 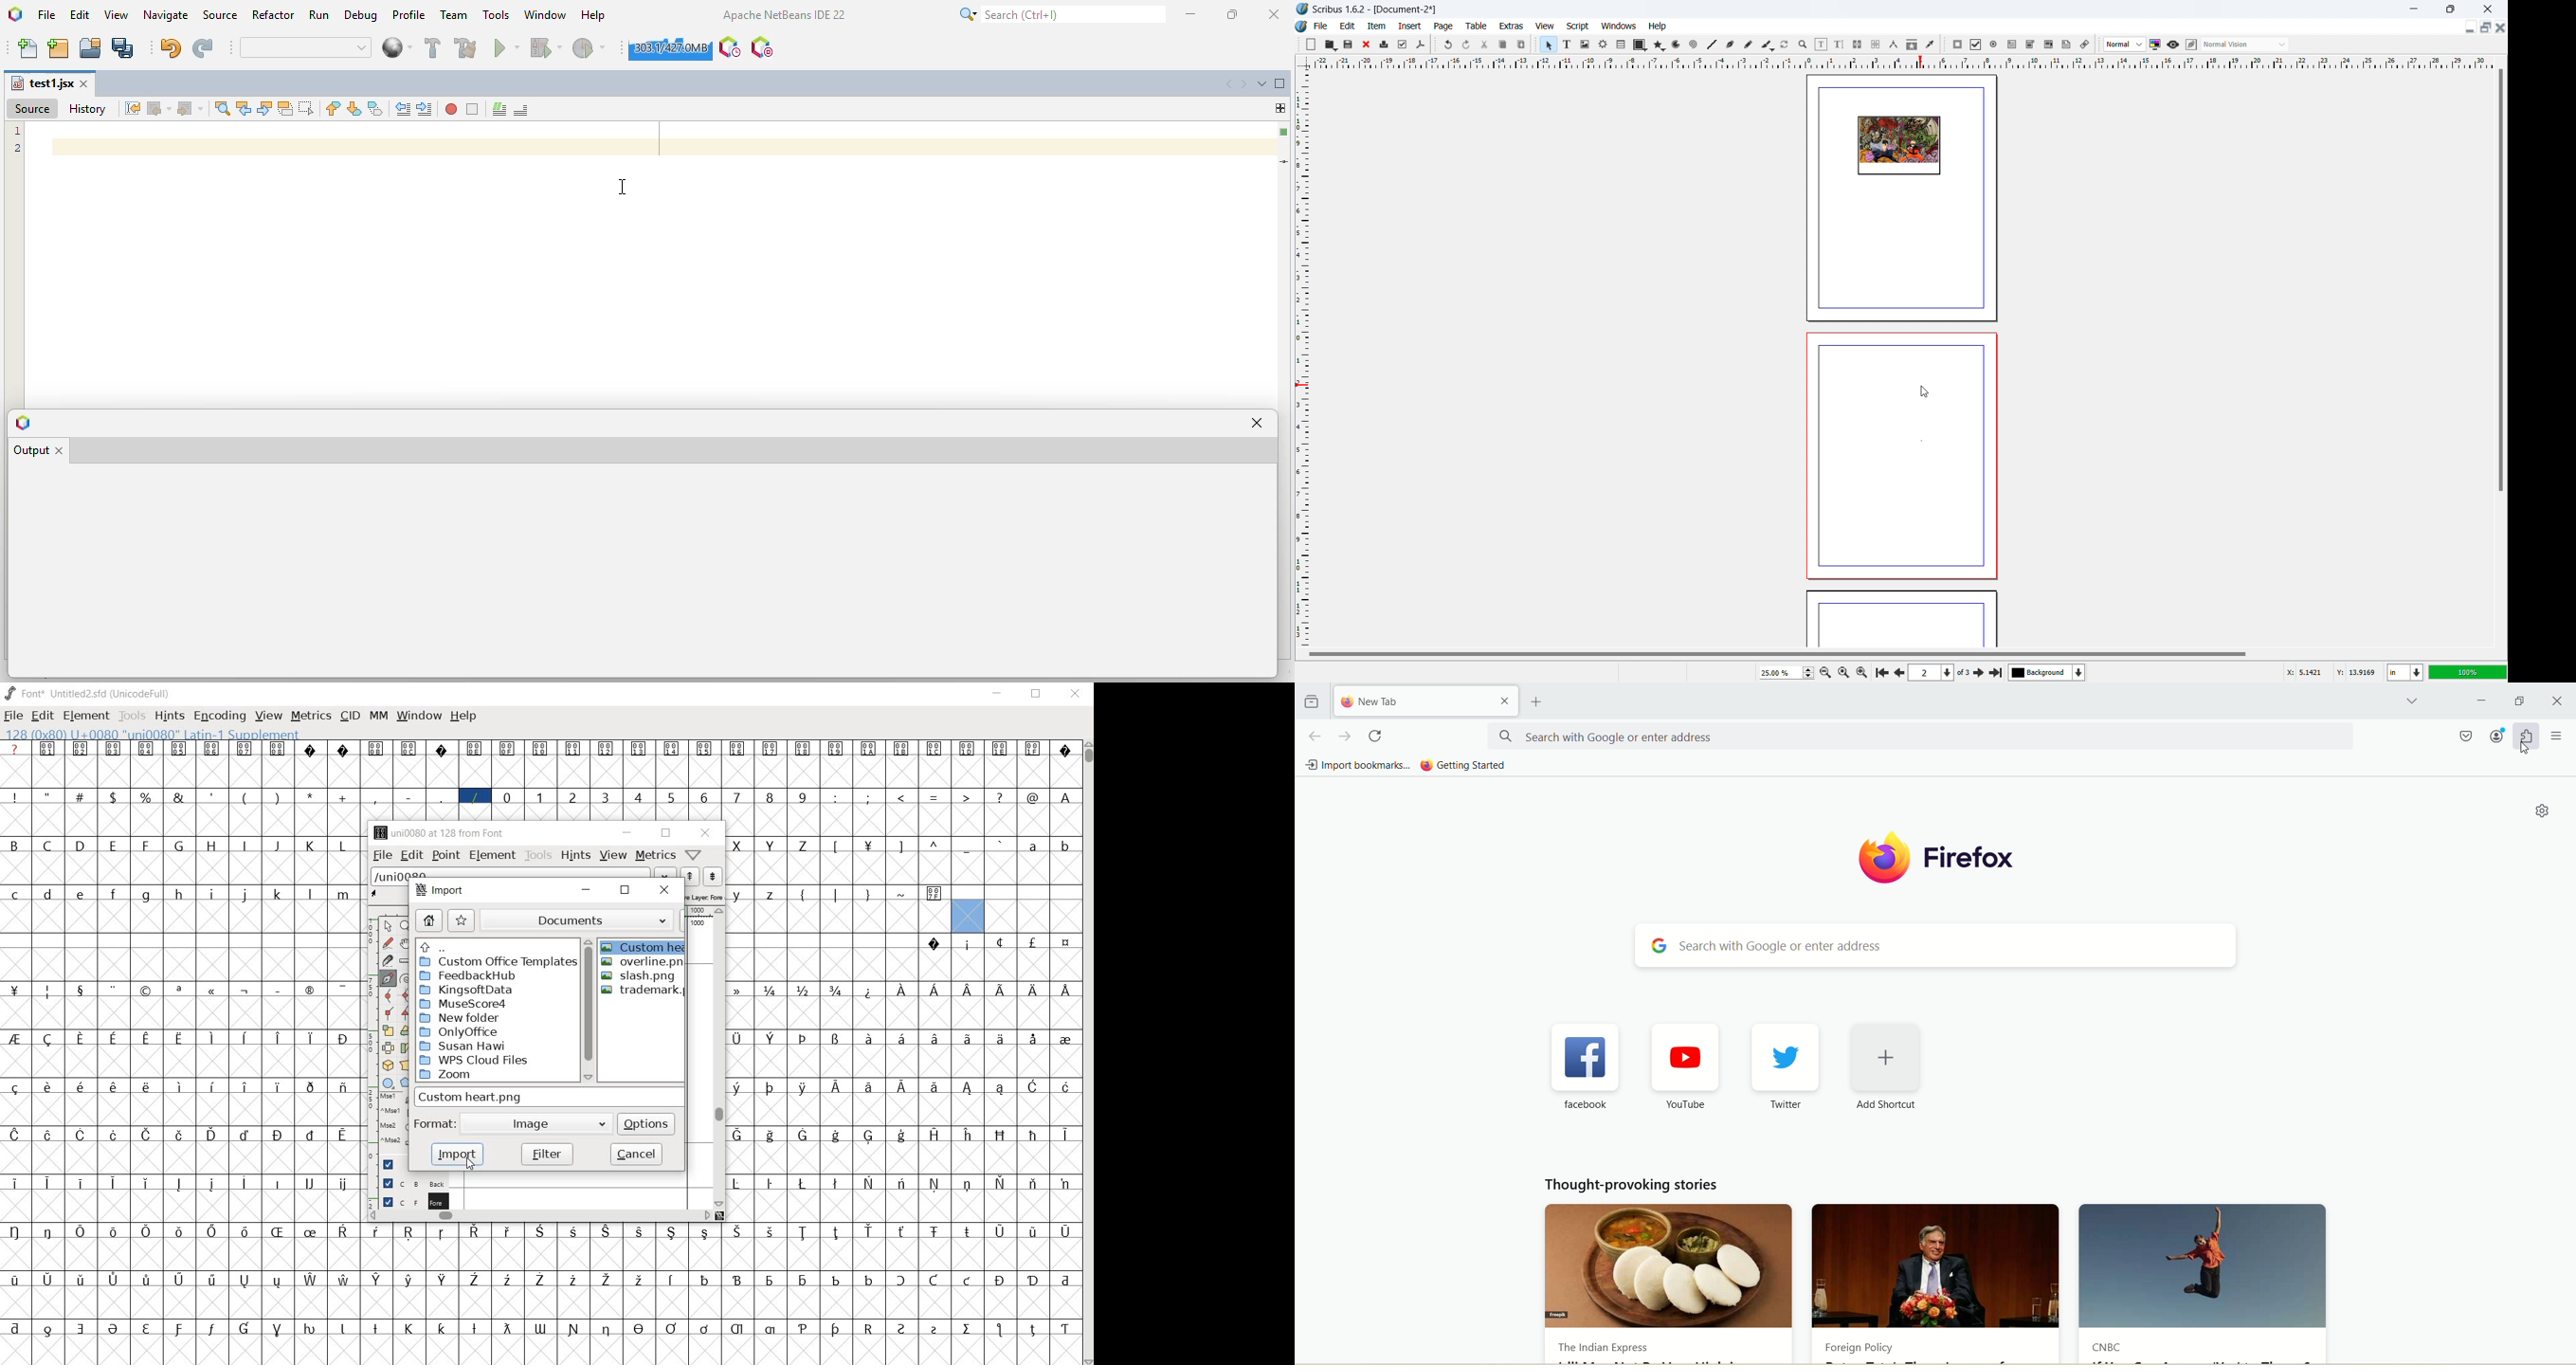 I want to click on Youtube, so click(x=1679, y=1068).